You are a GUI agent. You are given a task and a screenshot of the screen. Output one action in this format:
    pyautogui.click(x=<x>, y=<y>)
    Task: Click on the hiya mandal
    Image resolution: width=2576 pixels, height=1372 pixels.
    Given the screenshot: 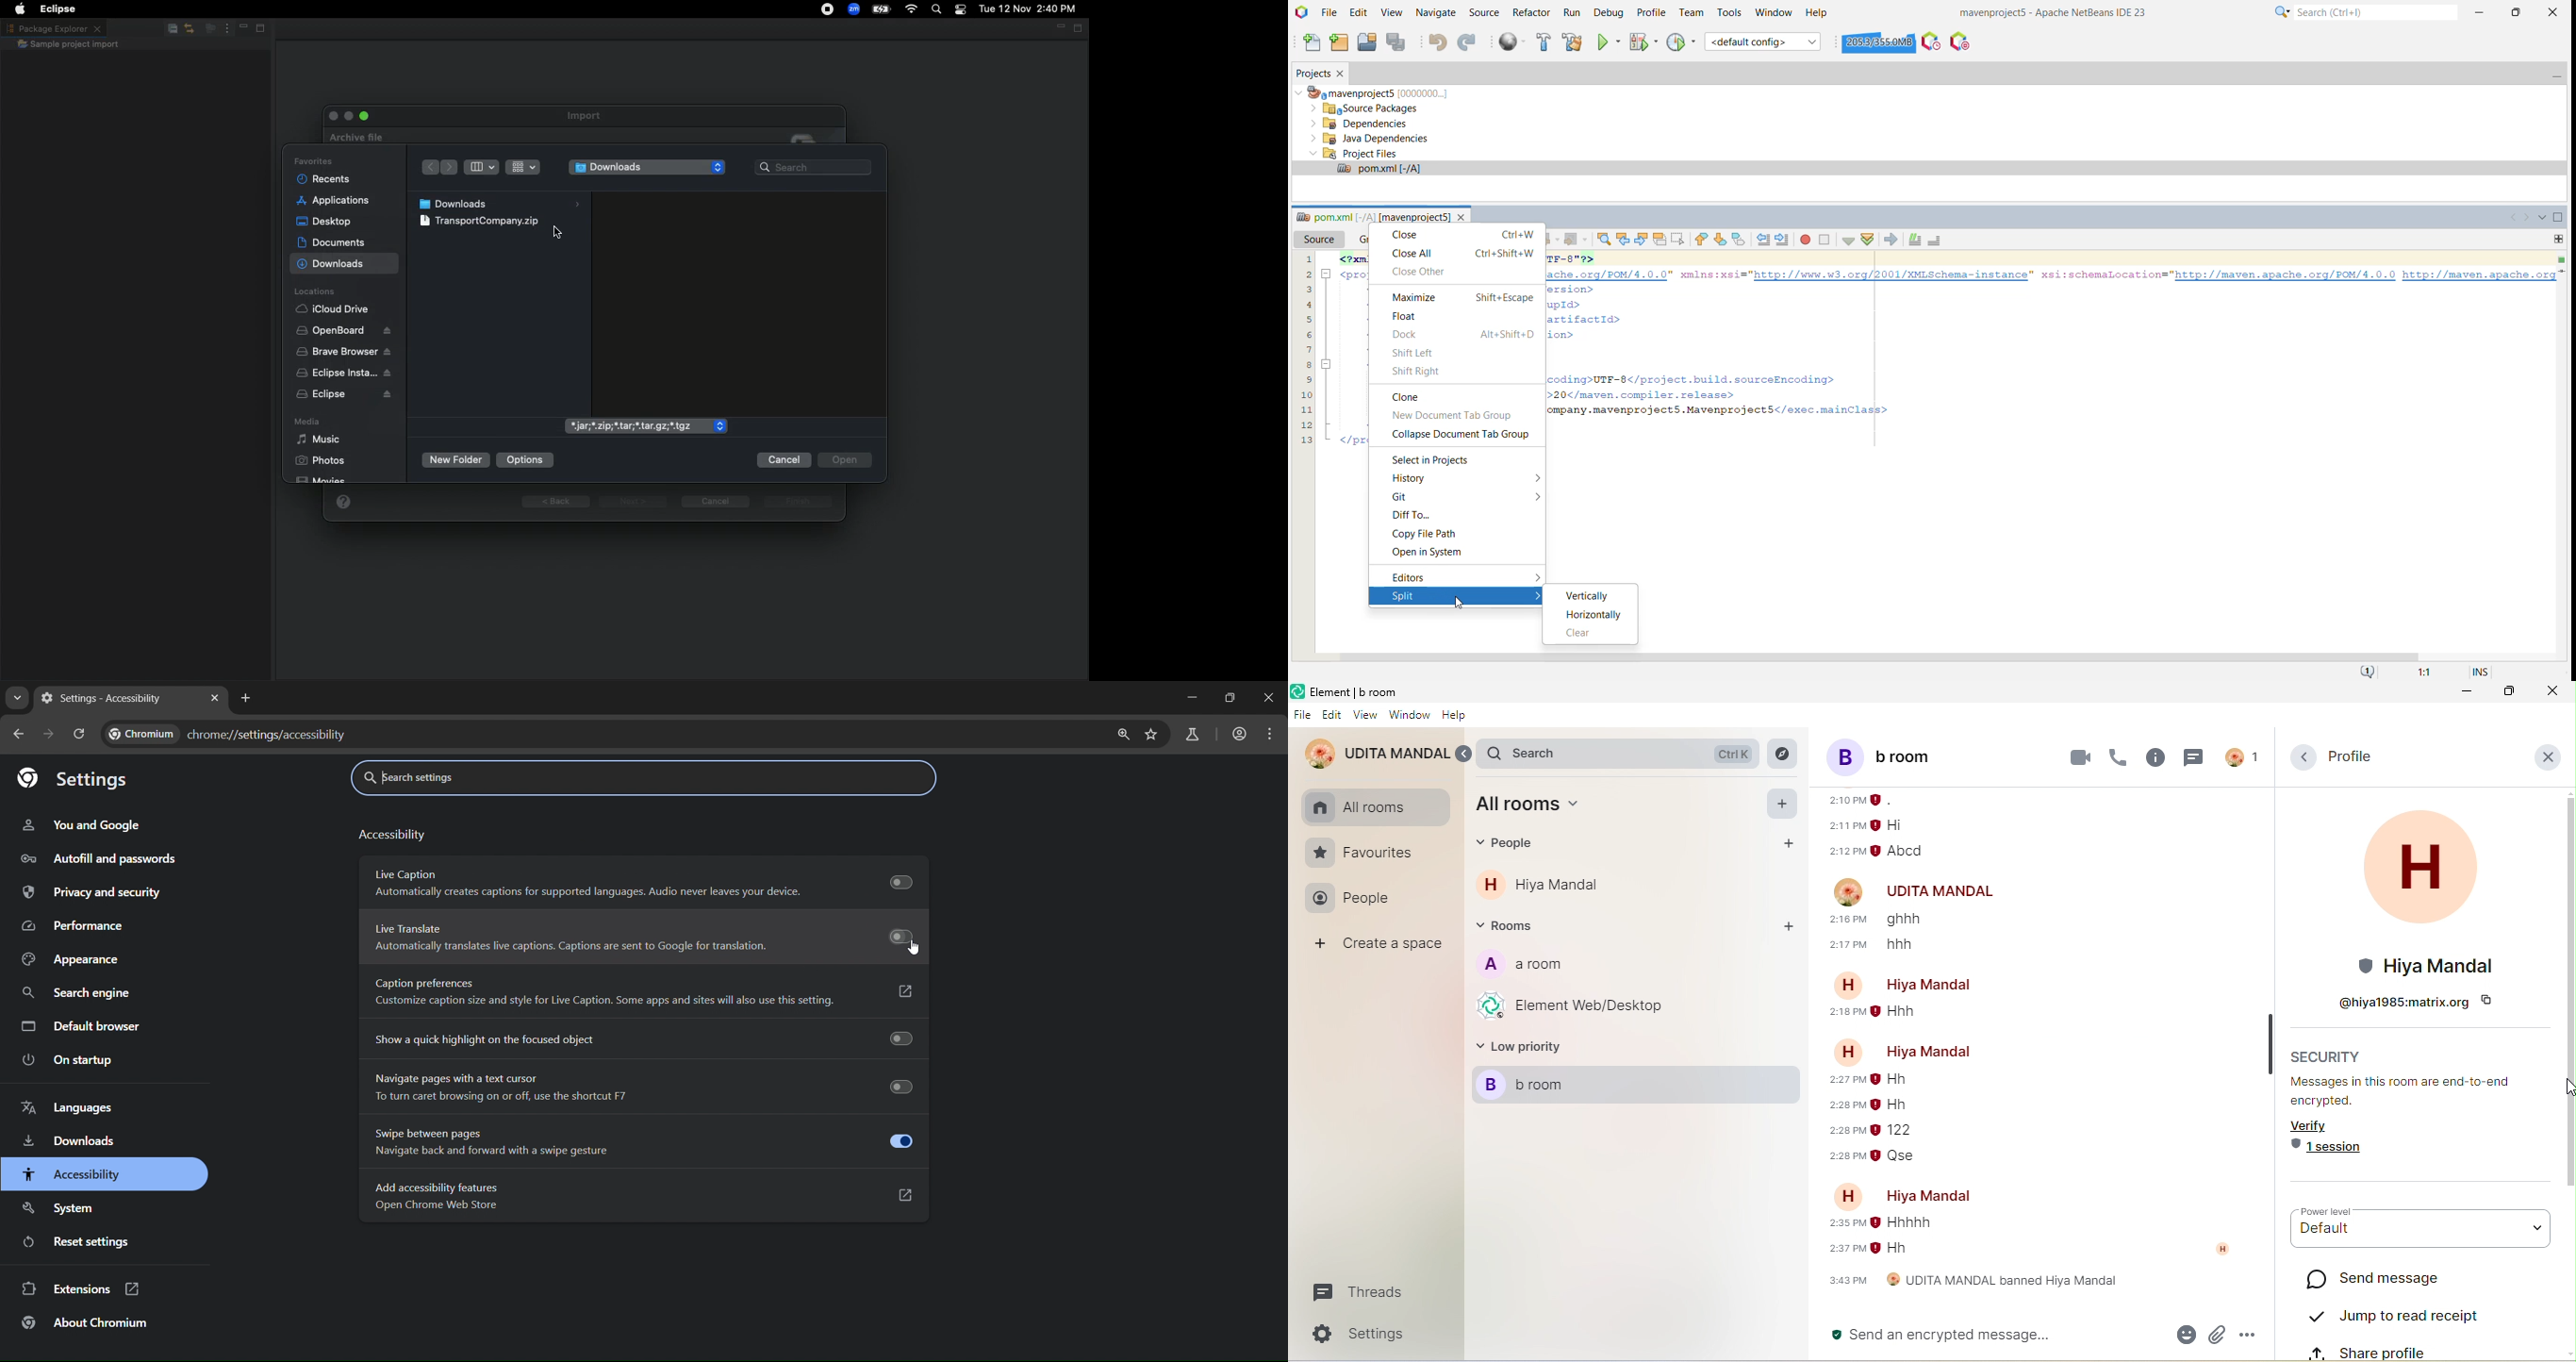 What is the action you would take?
    pyautogui.click(x=1560, y=885)
    